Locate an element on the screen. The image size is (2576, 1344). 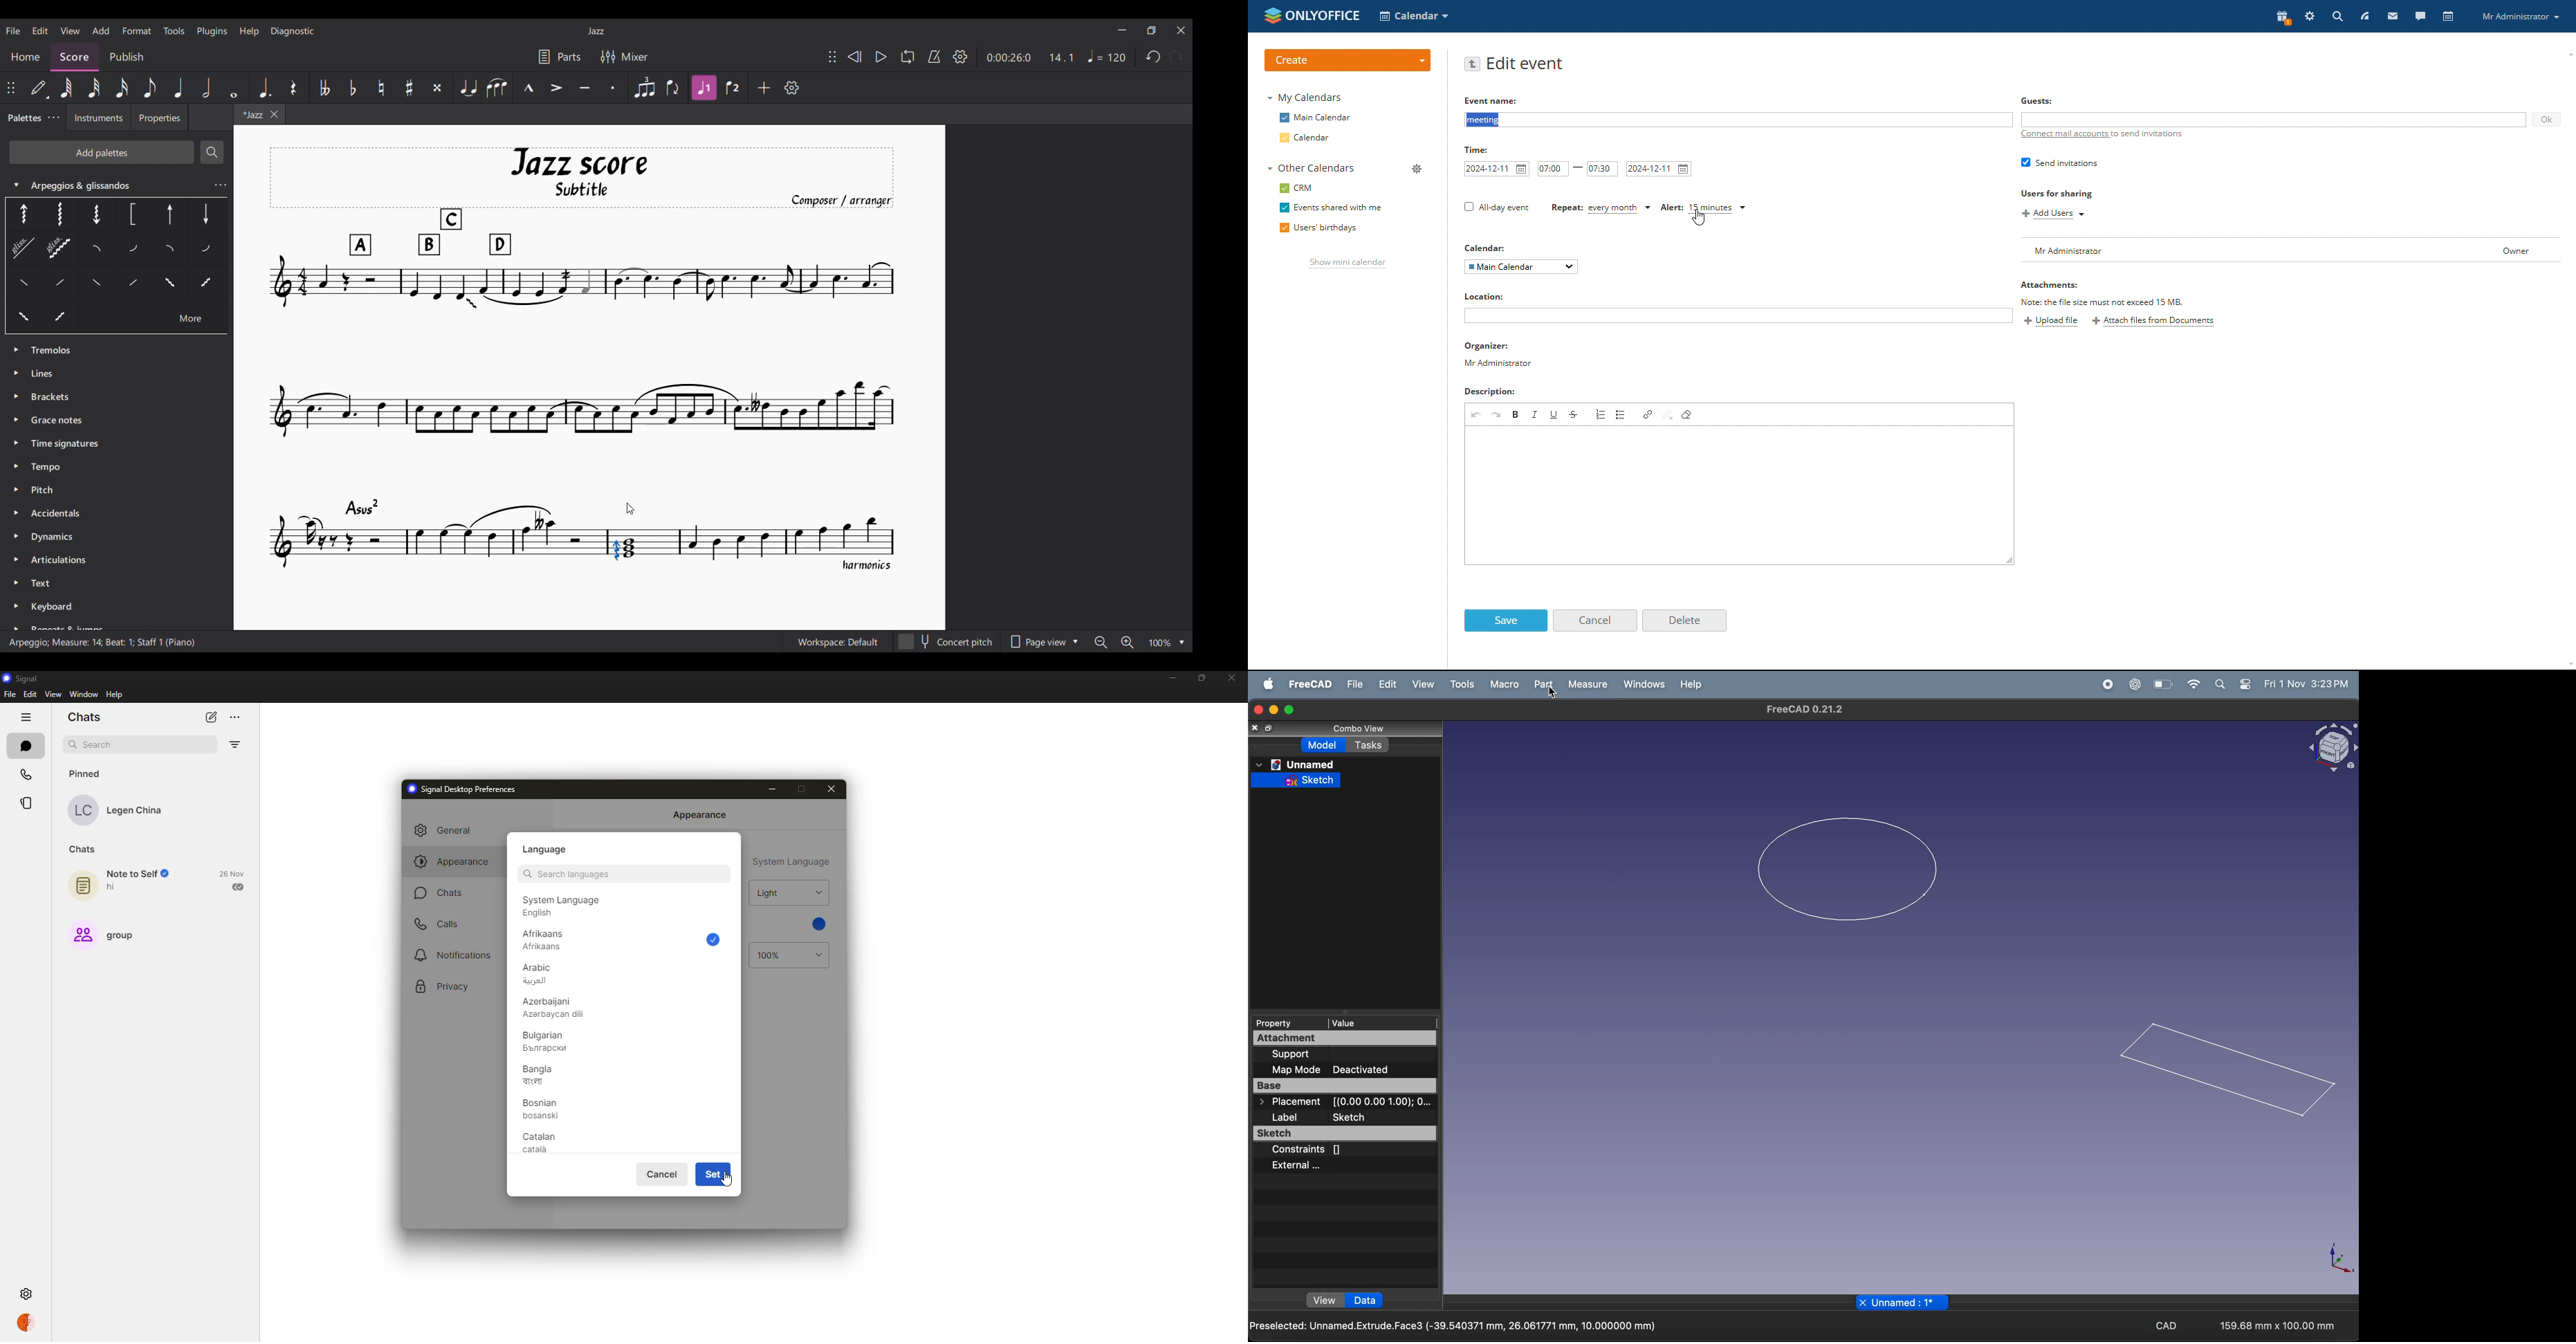
apple menu is located at coordinates (1268, 683).